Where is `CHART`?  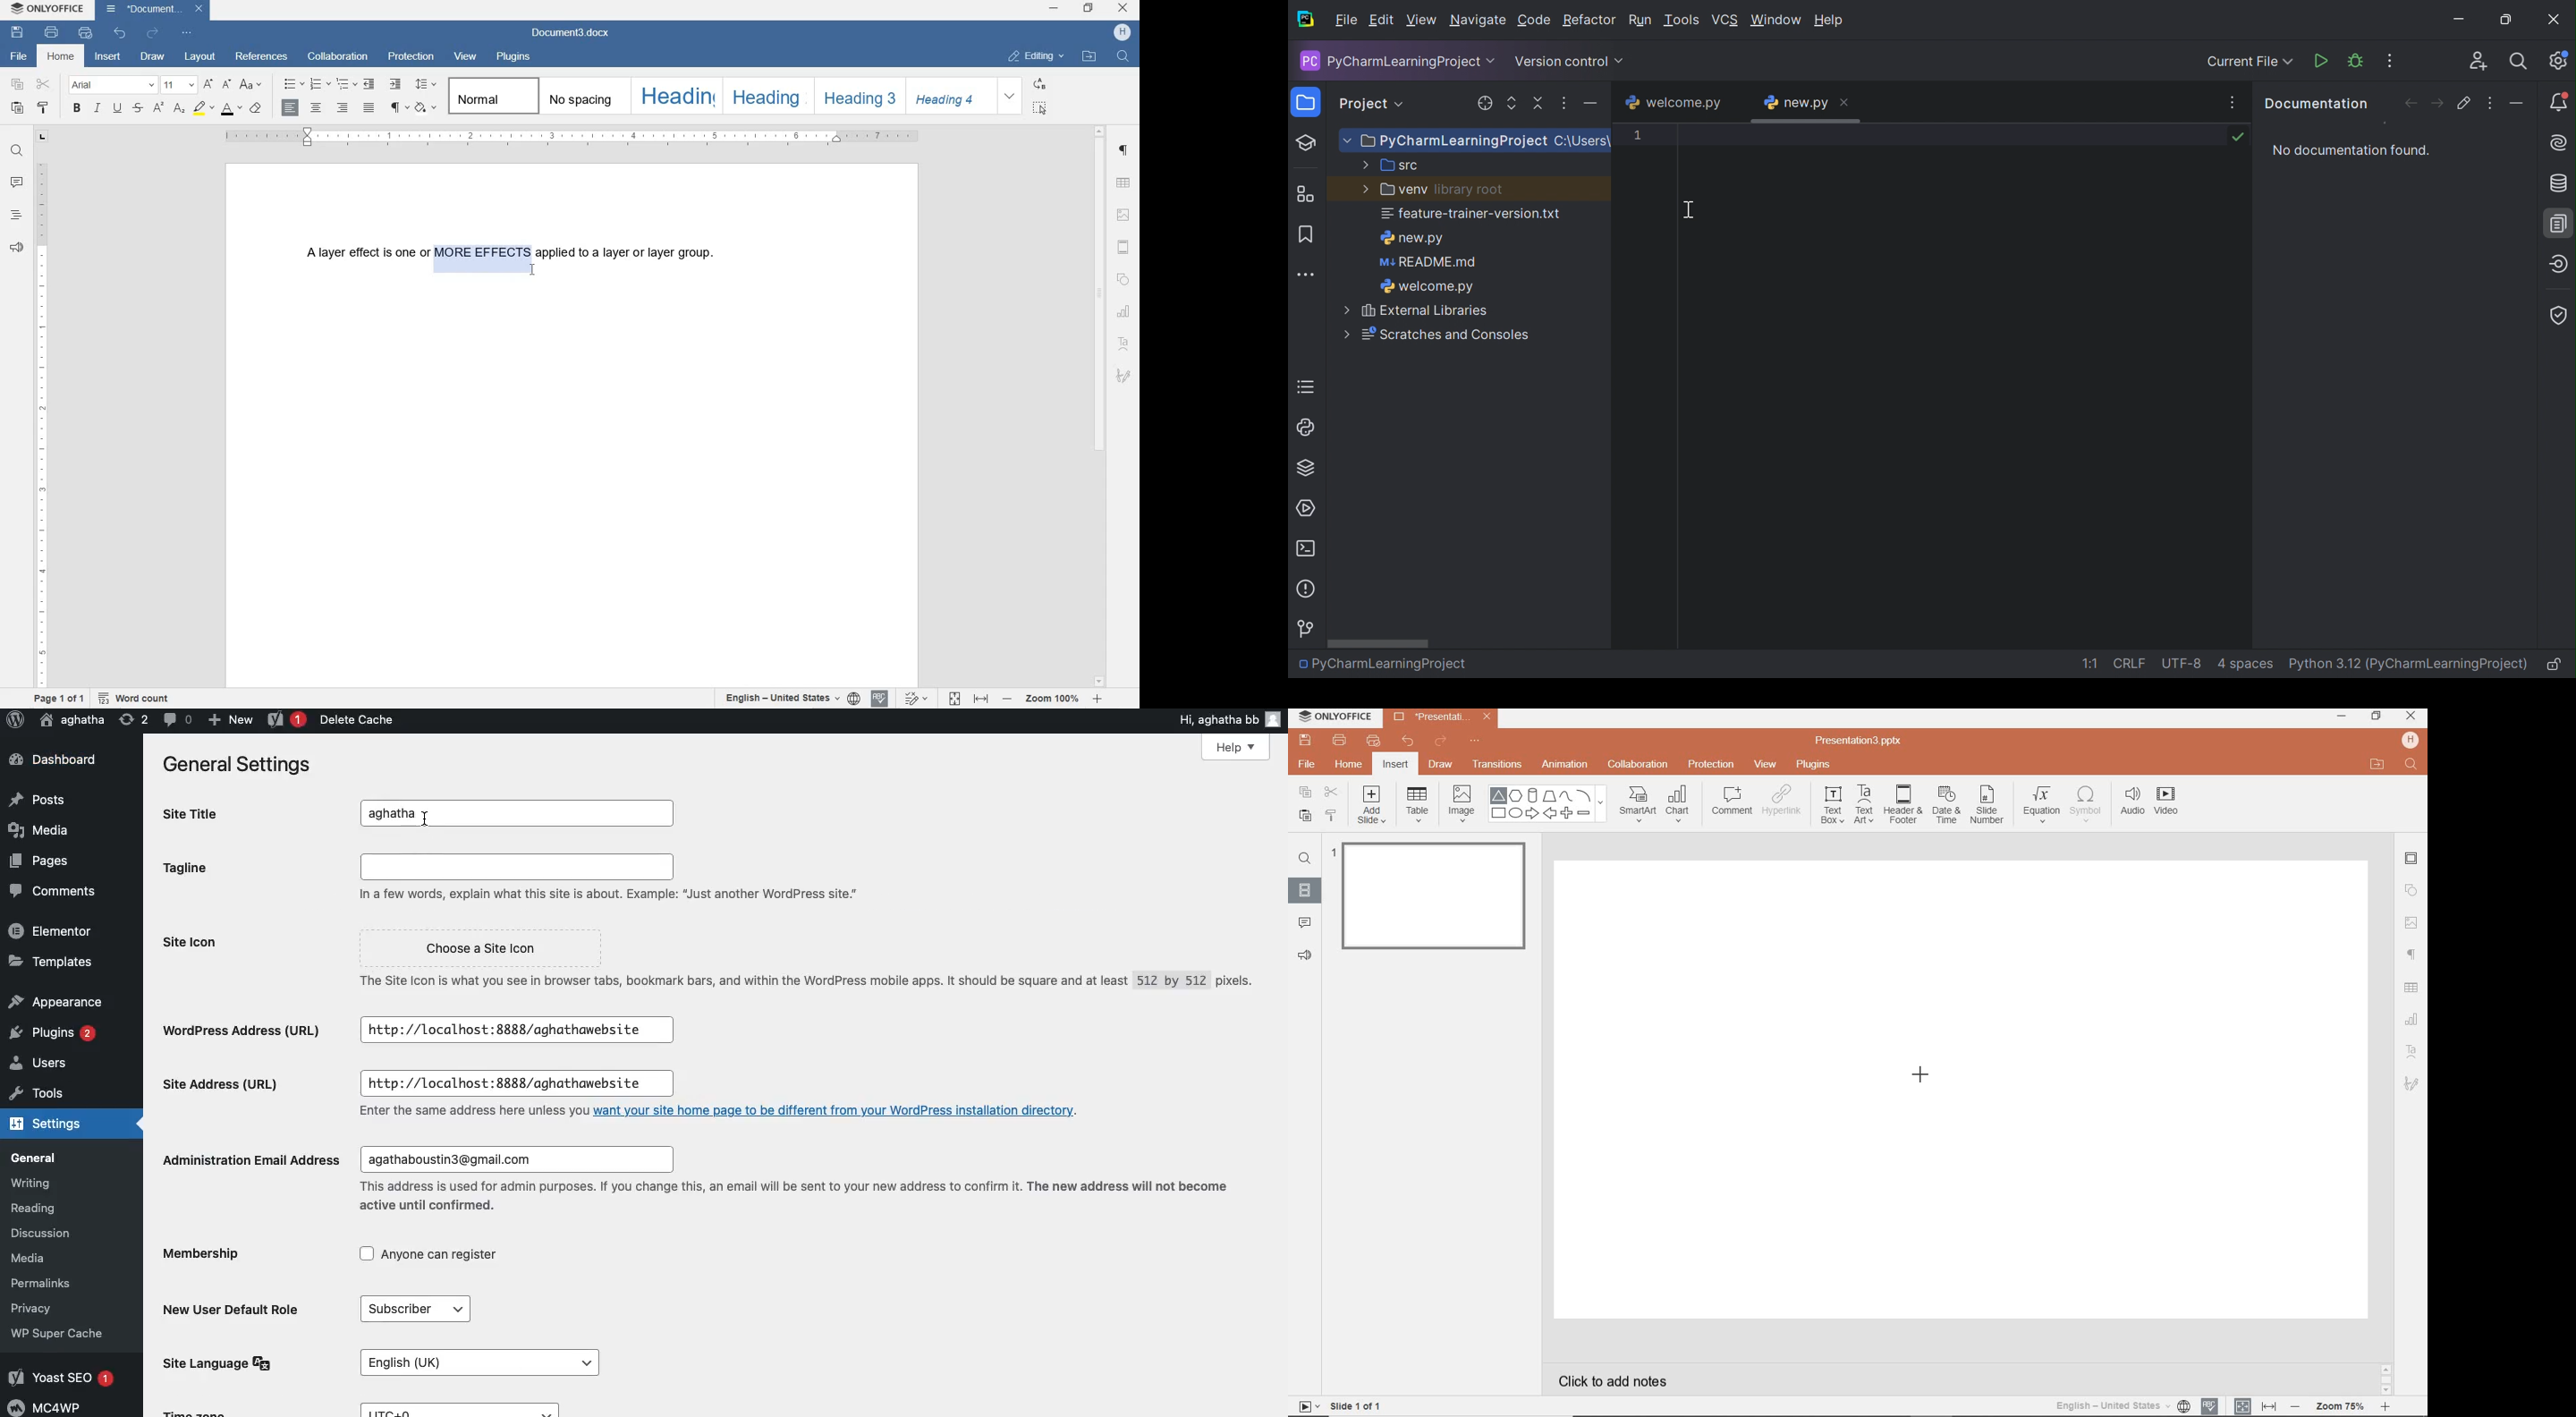 CHART is located at coordinates (1126, 311).